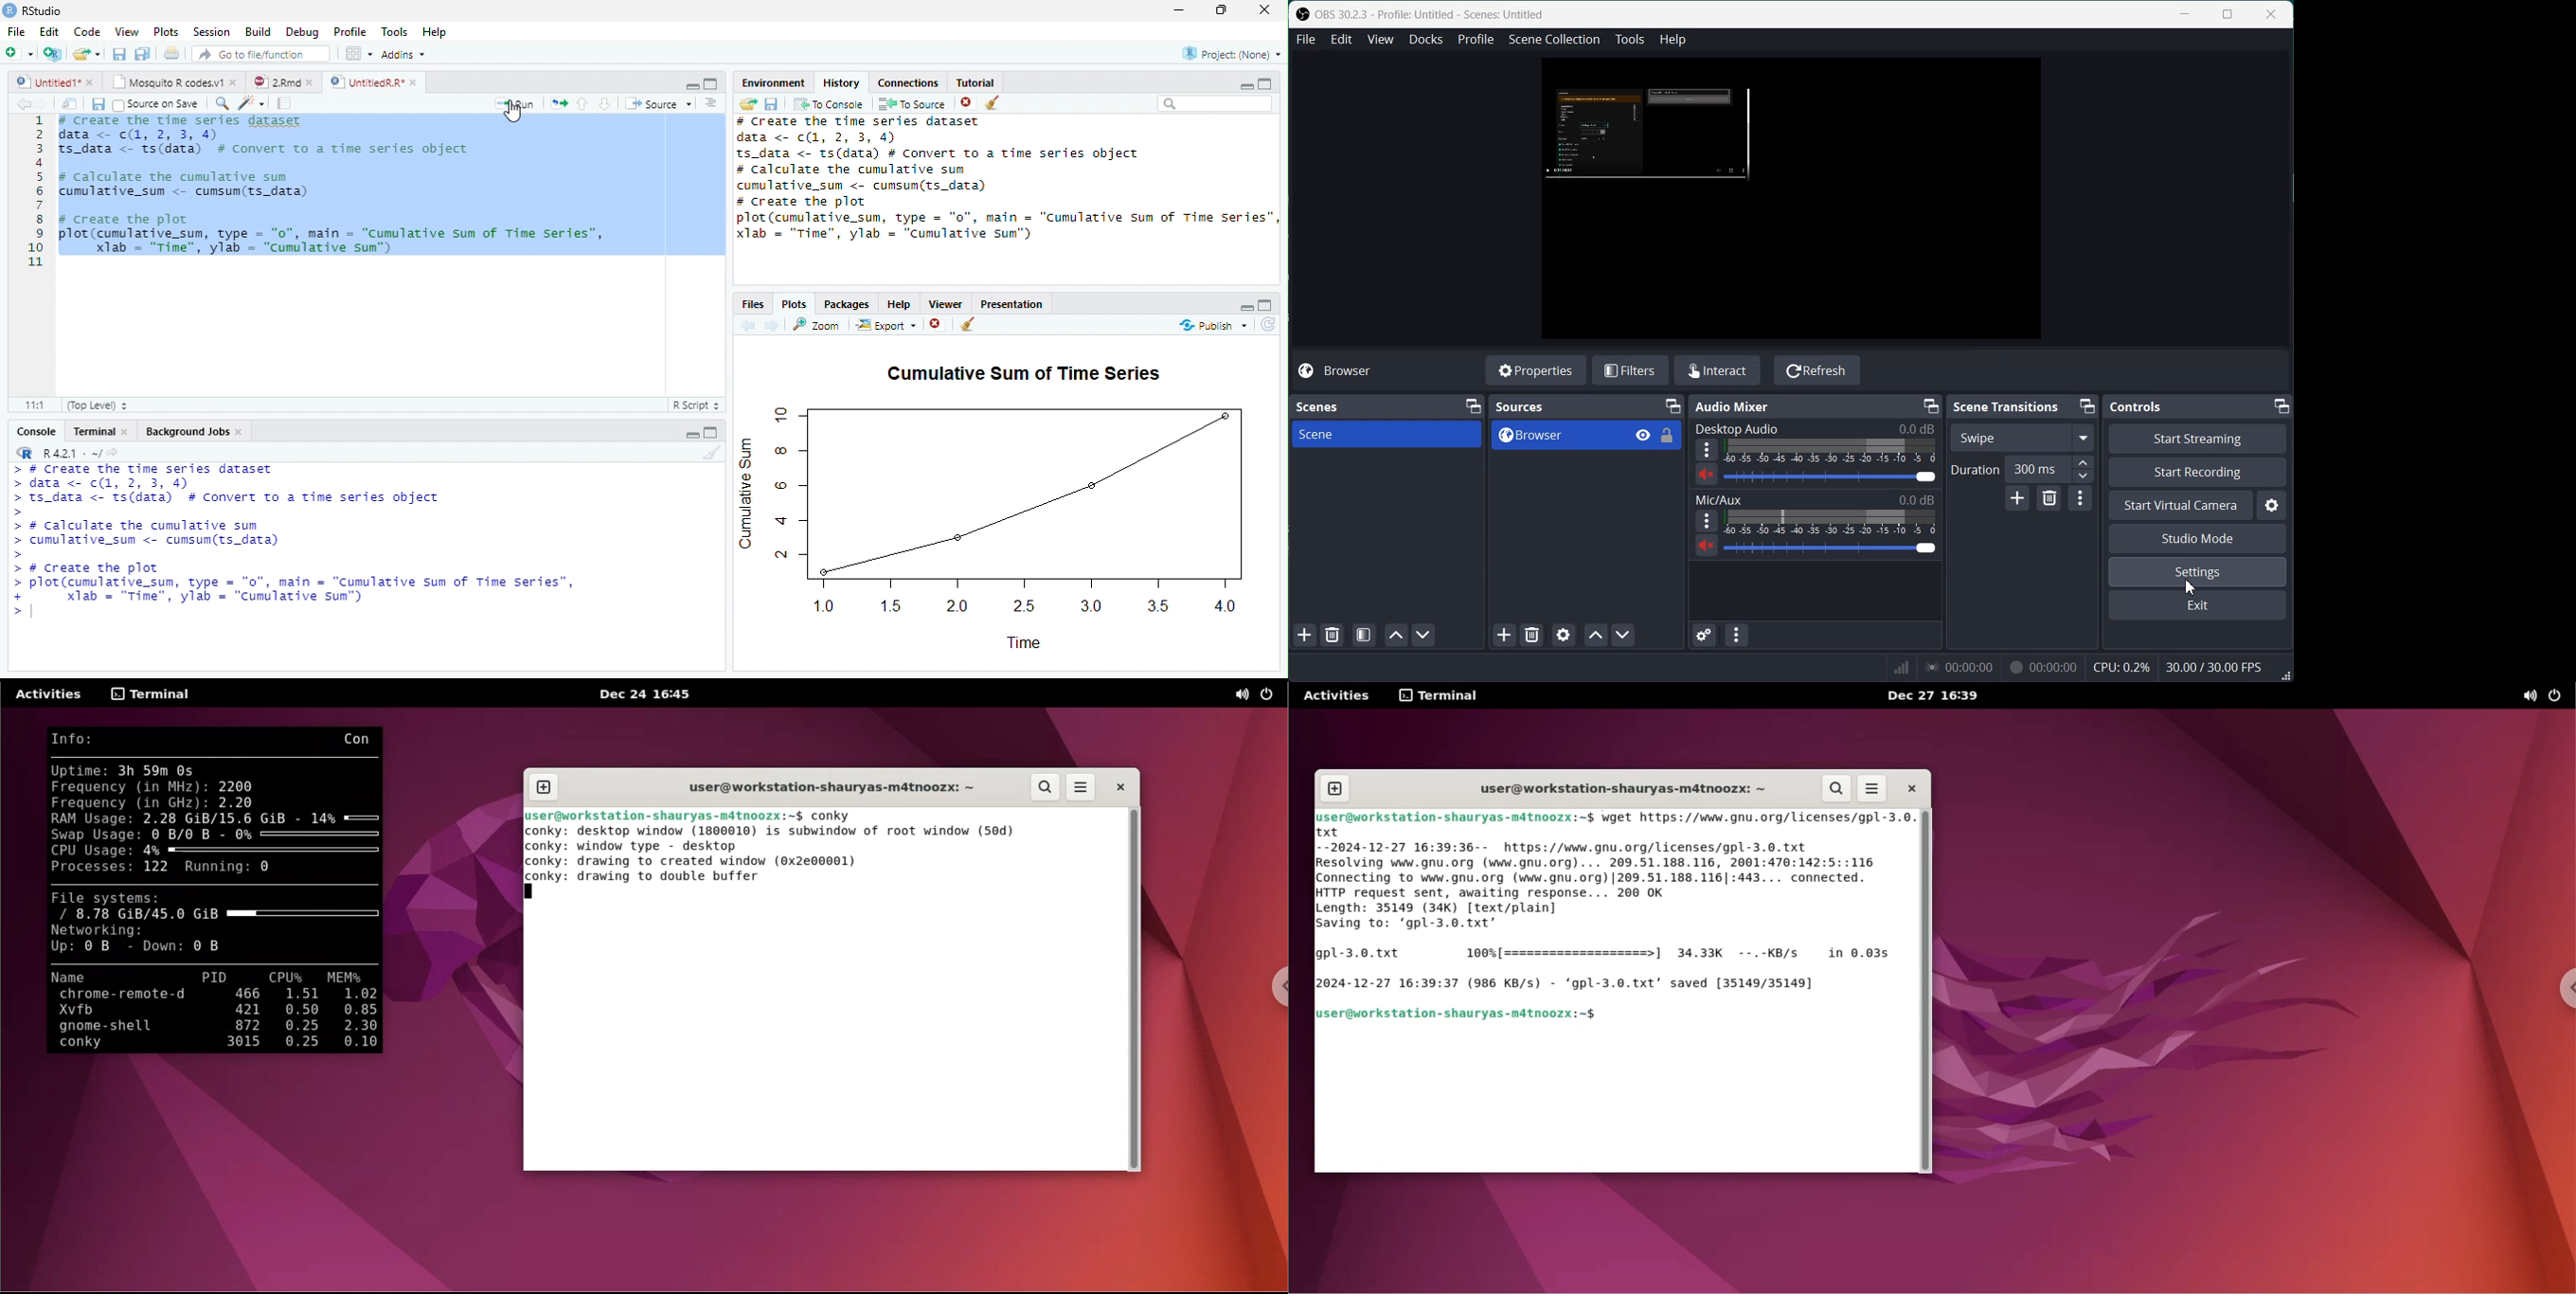  Describe the element at coordinates (1214, 105) in the screenshot. I see `Search` at that location.